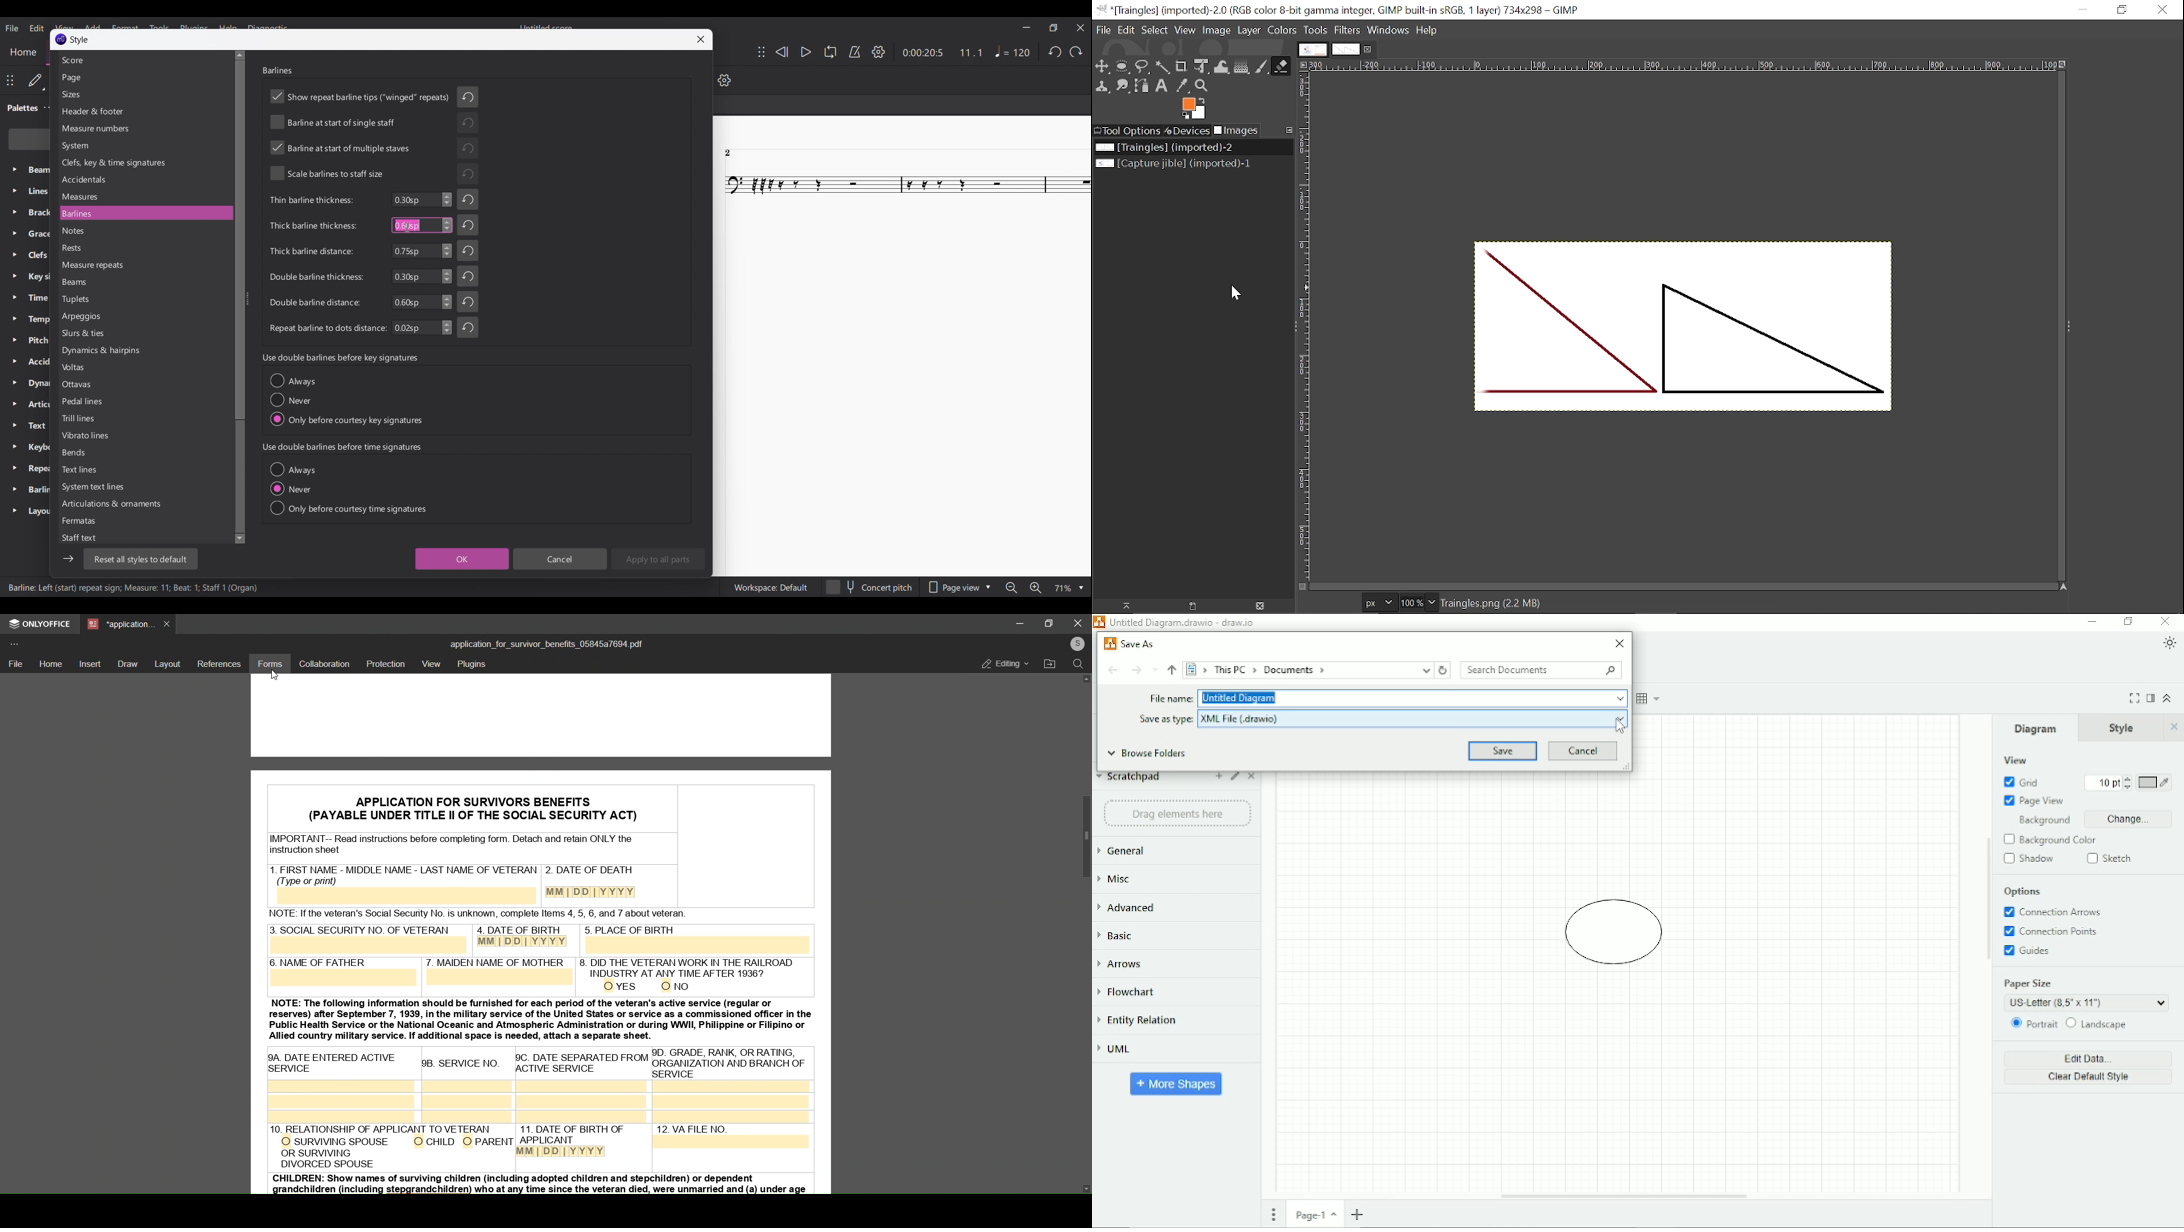  What do you see at coordinates (1287, 131) in the screenshot?
I see `Configure this tab` at bounding box center [1287, 131].